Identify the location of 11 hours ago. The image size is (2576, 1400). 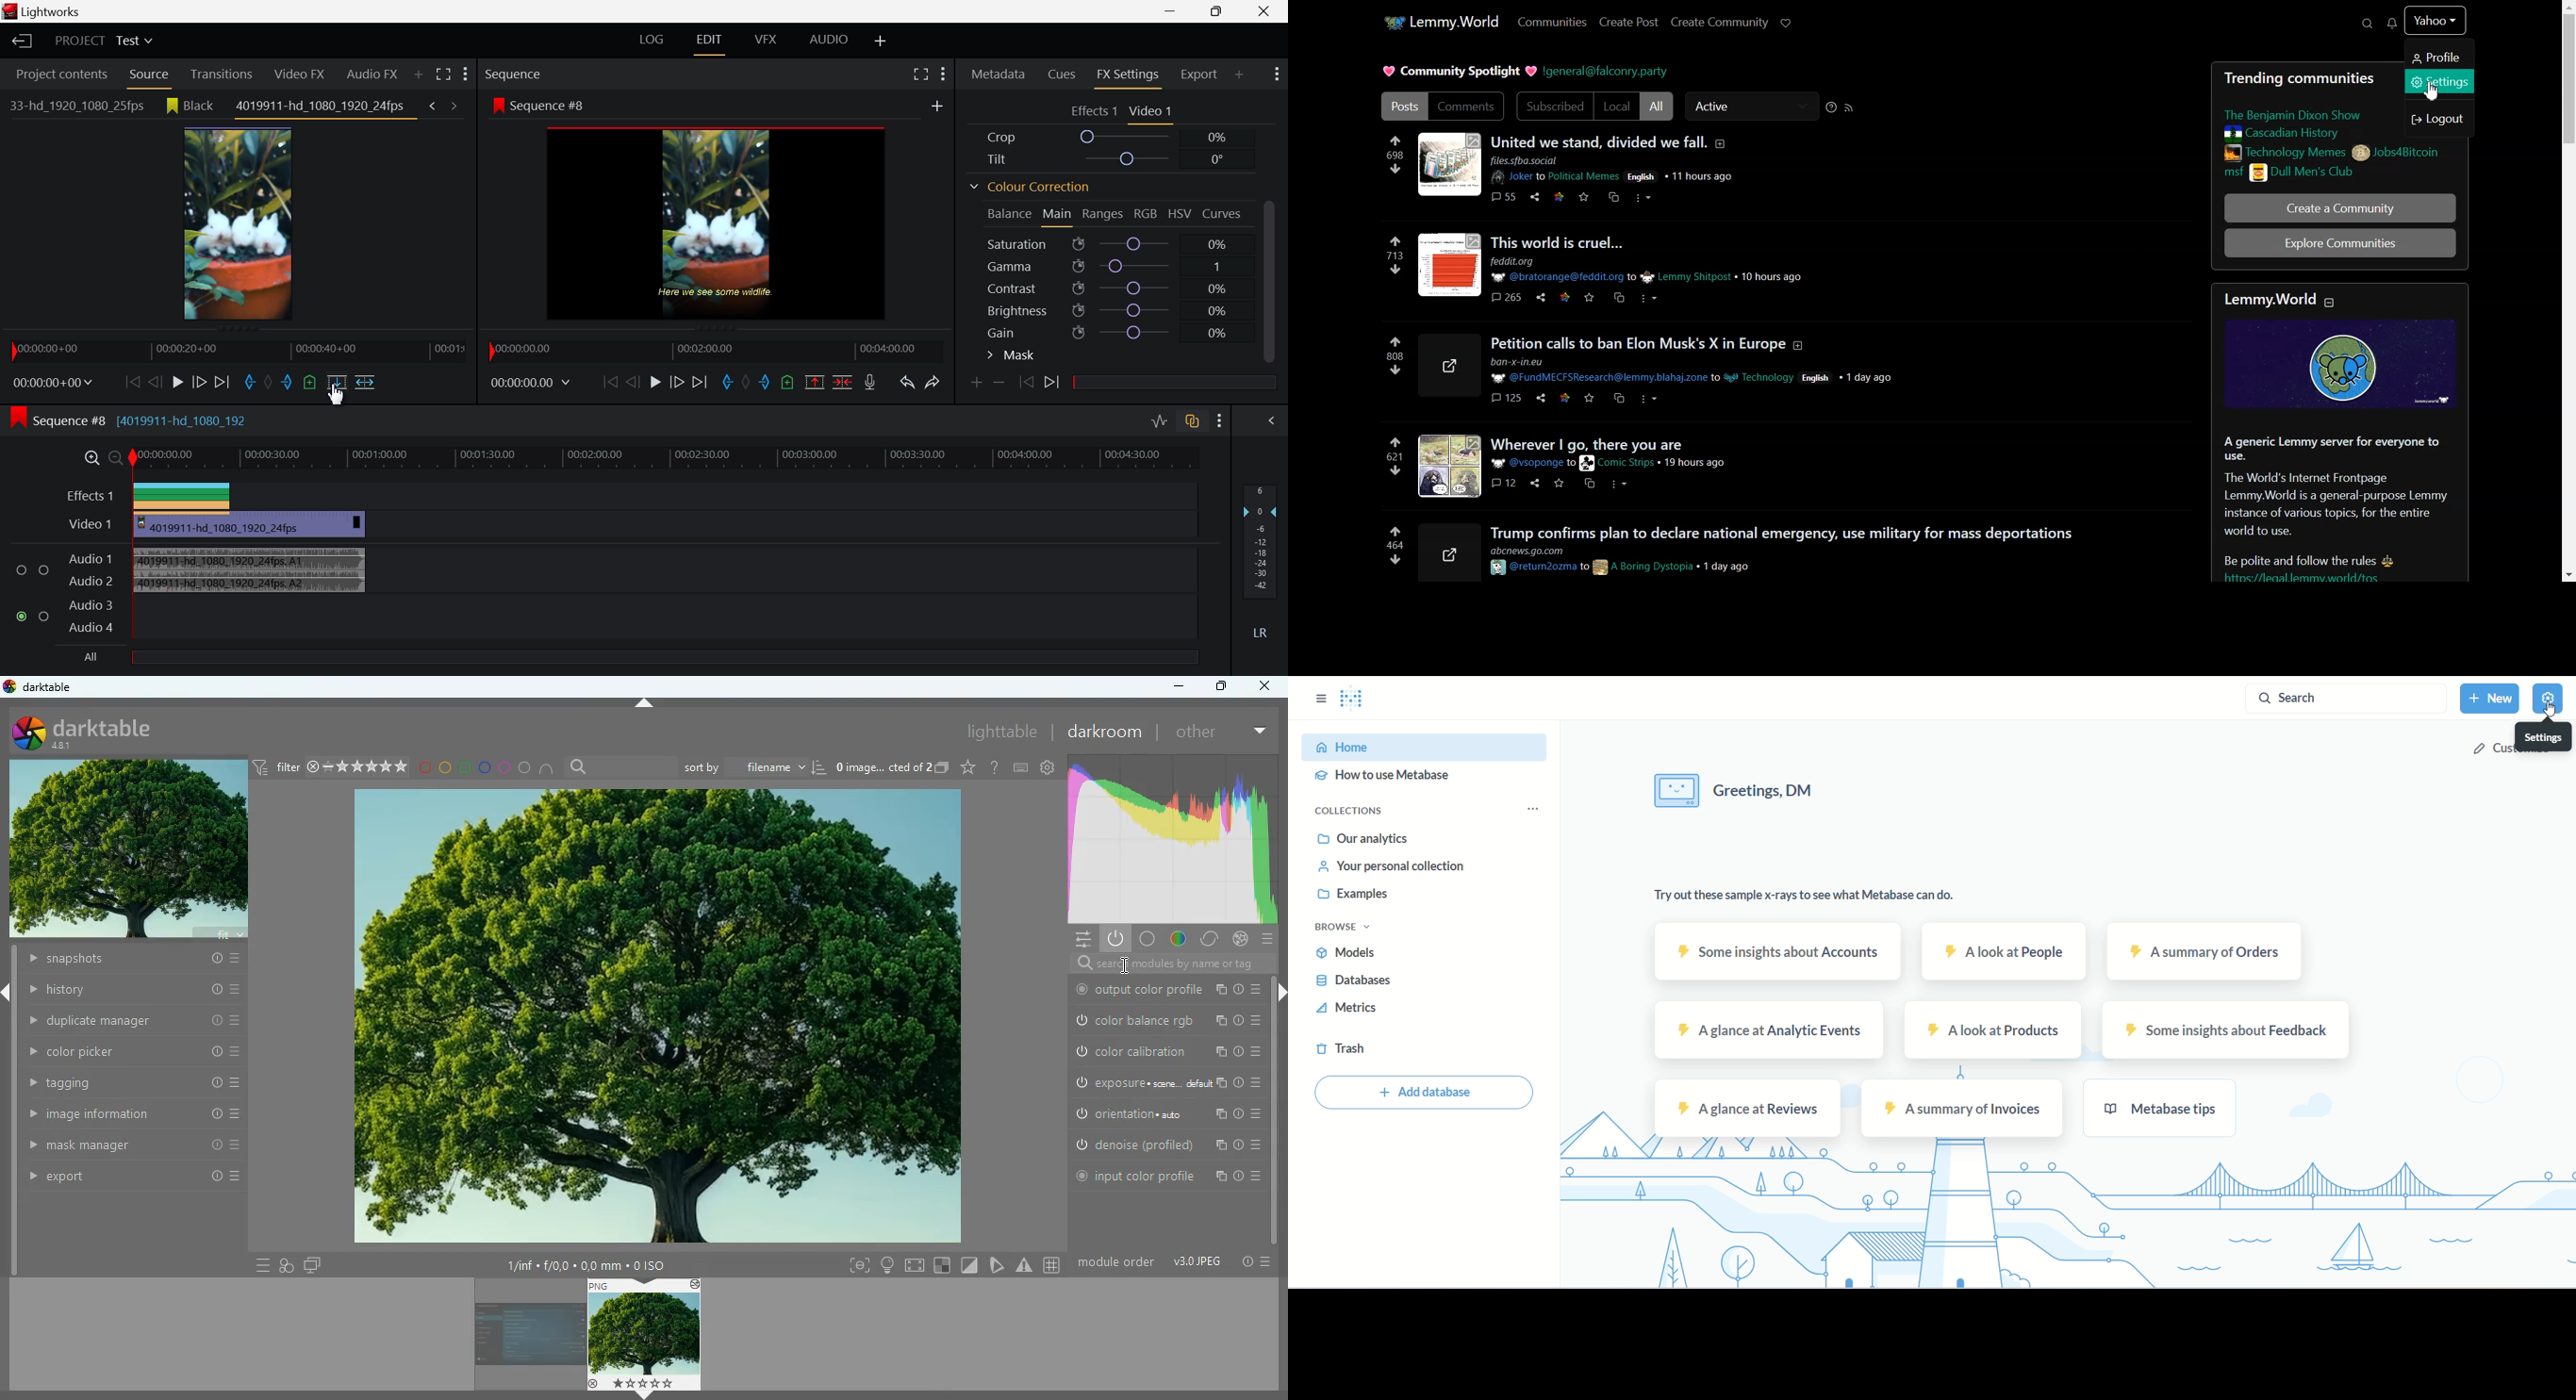
(1701, 174).